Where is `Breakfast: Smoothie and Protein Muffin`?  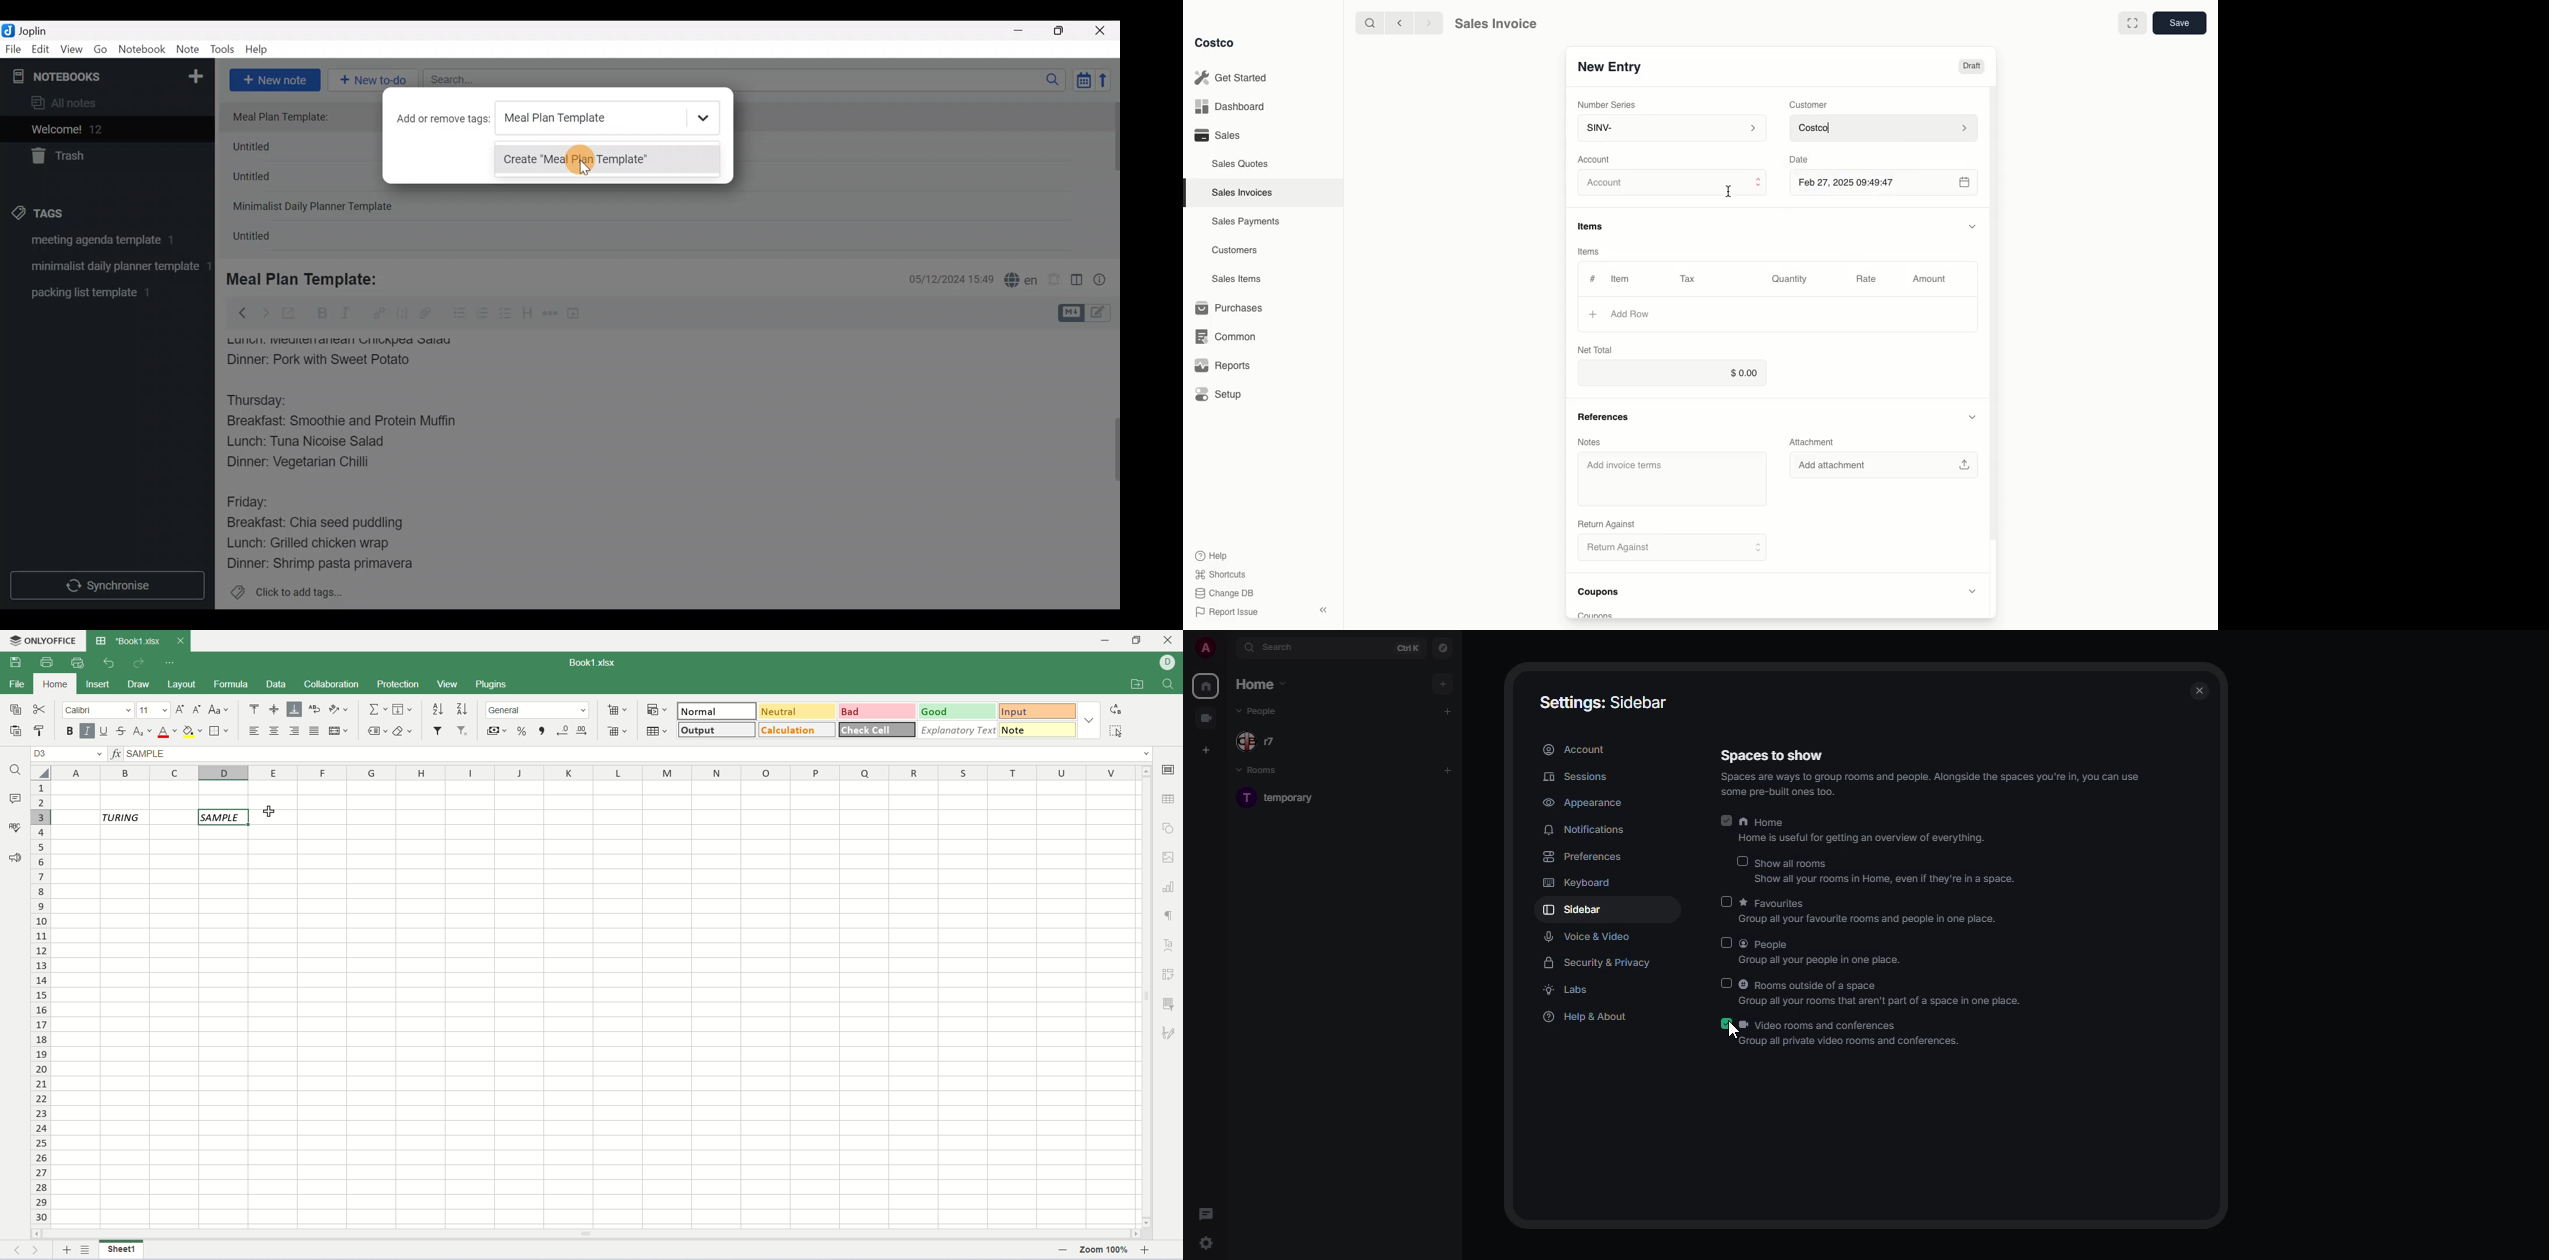 Breakfast: Smoothie and Protein Muffin is located at coordinates (342, 424).